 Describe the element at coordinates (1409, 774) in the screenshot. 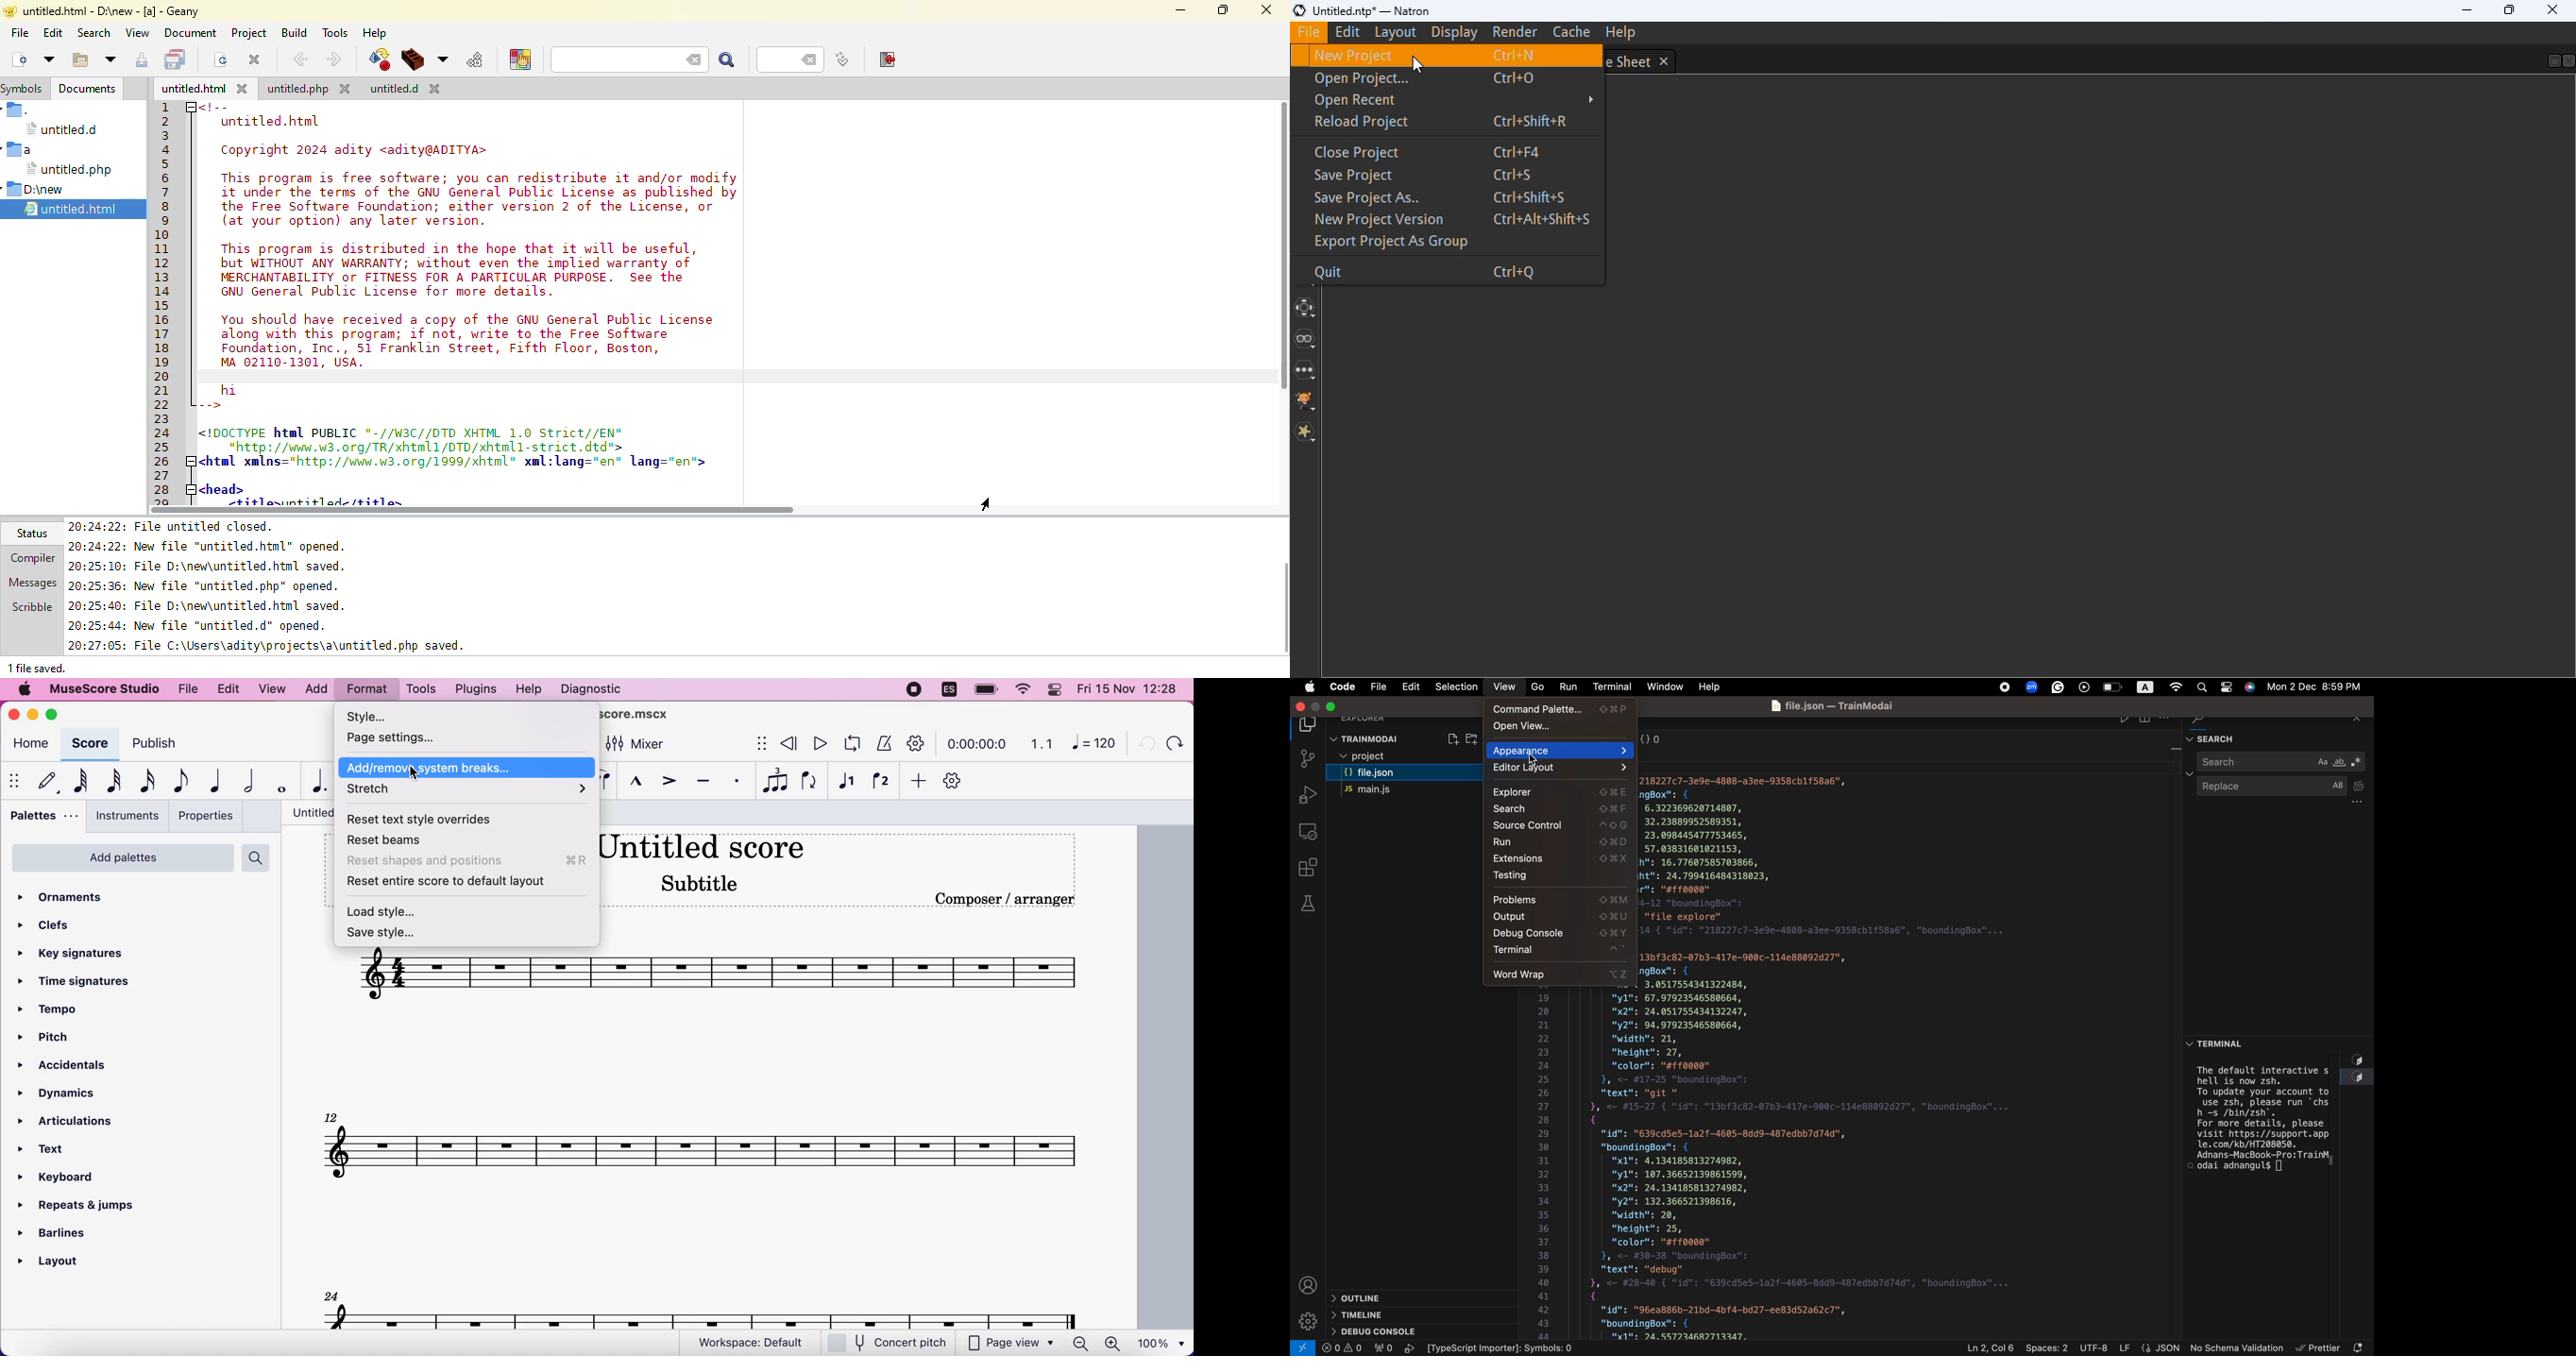

I see `file.json` at that location.